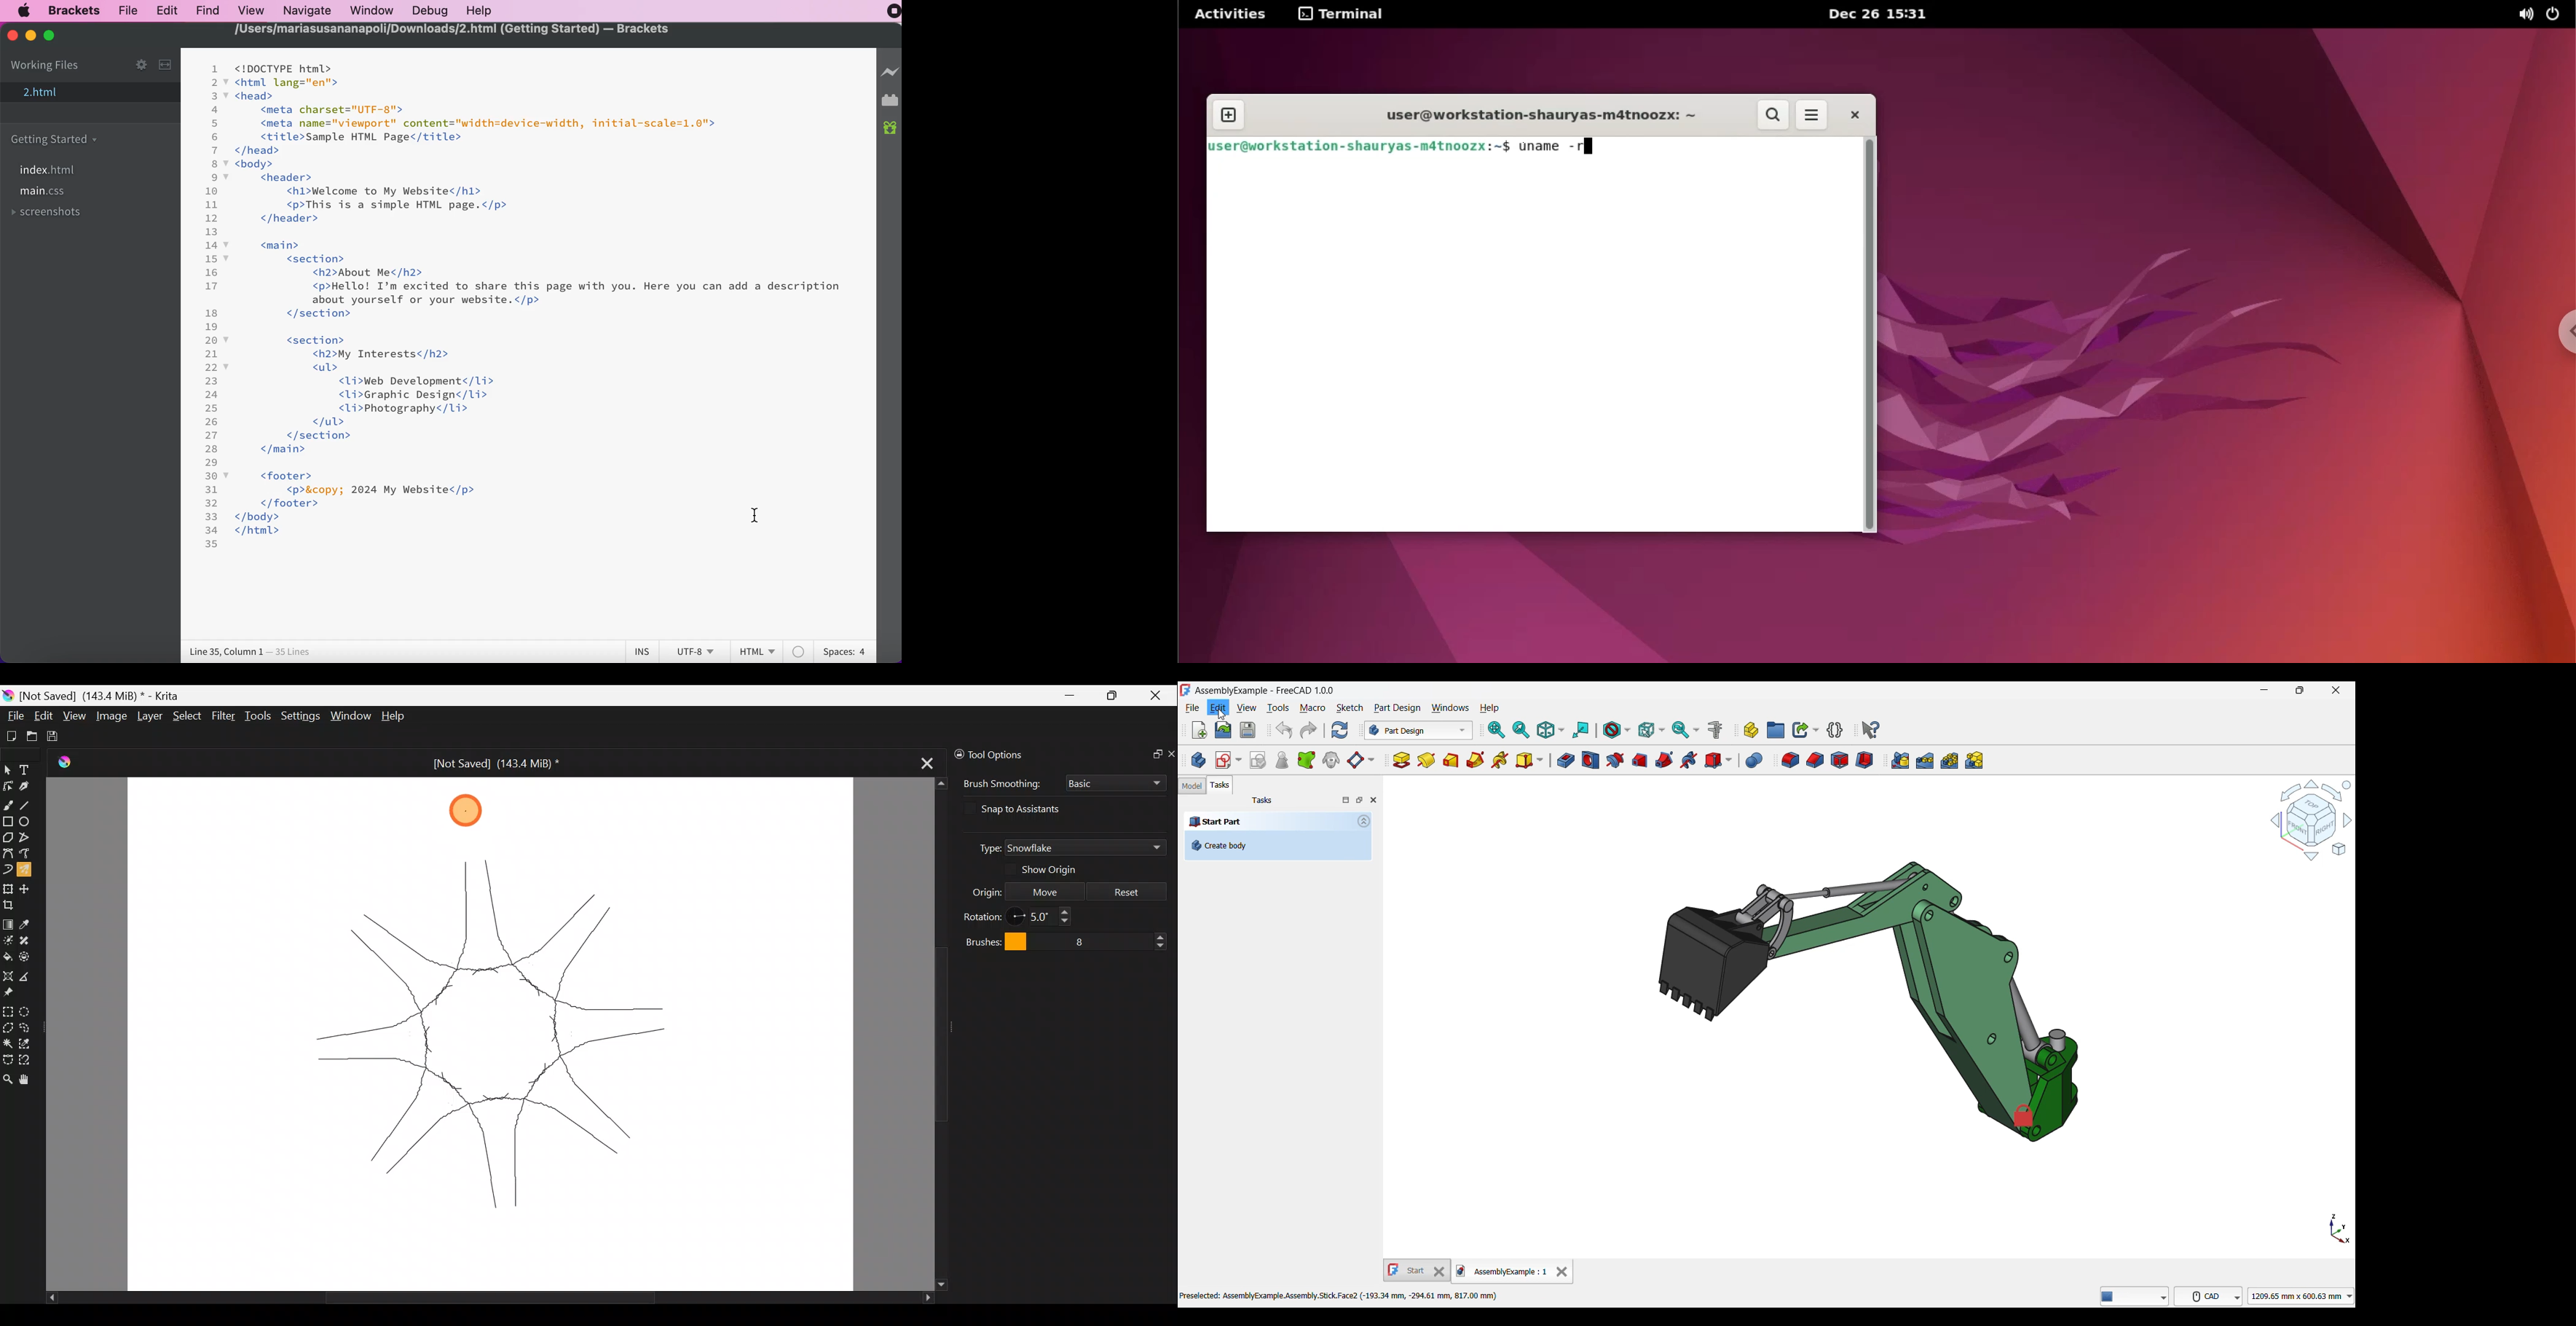  What do you see at coordinates (983, 915) in the screenshot?
I see `Rotation` at bounding box center [983, 915].